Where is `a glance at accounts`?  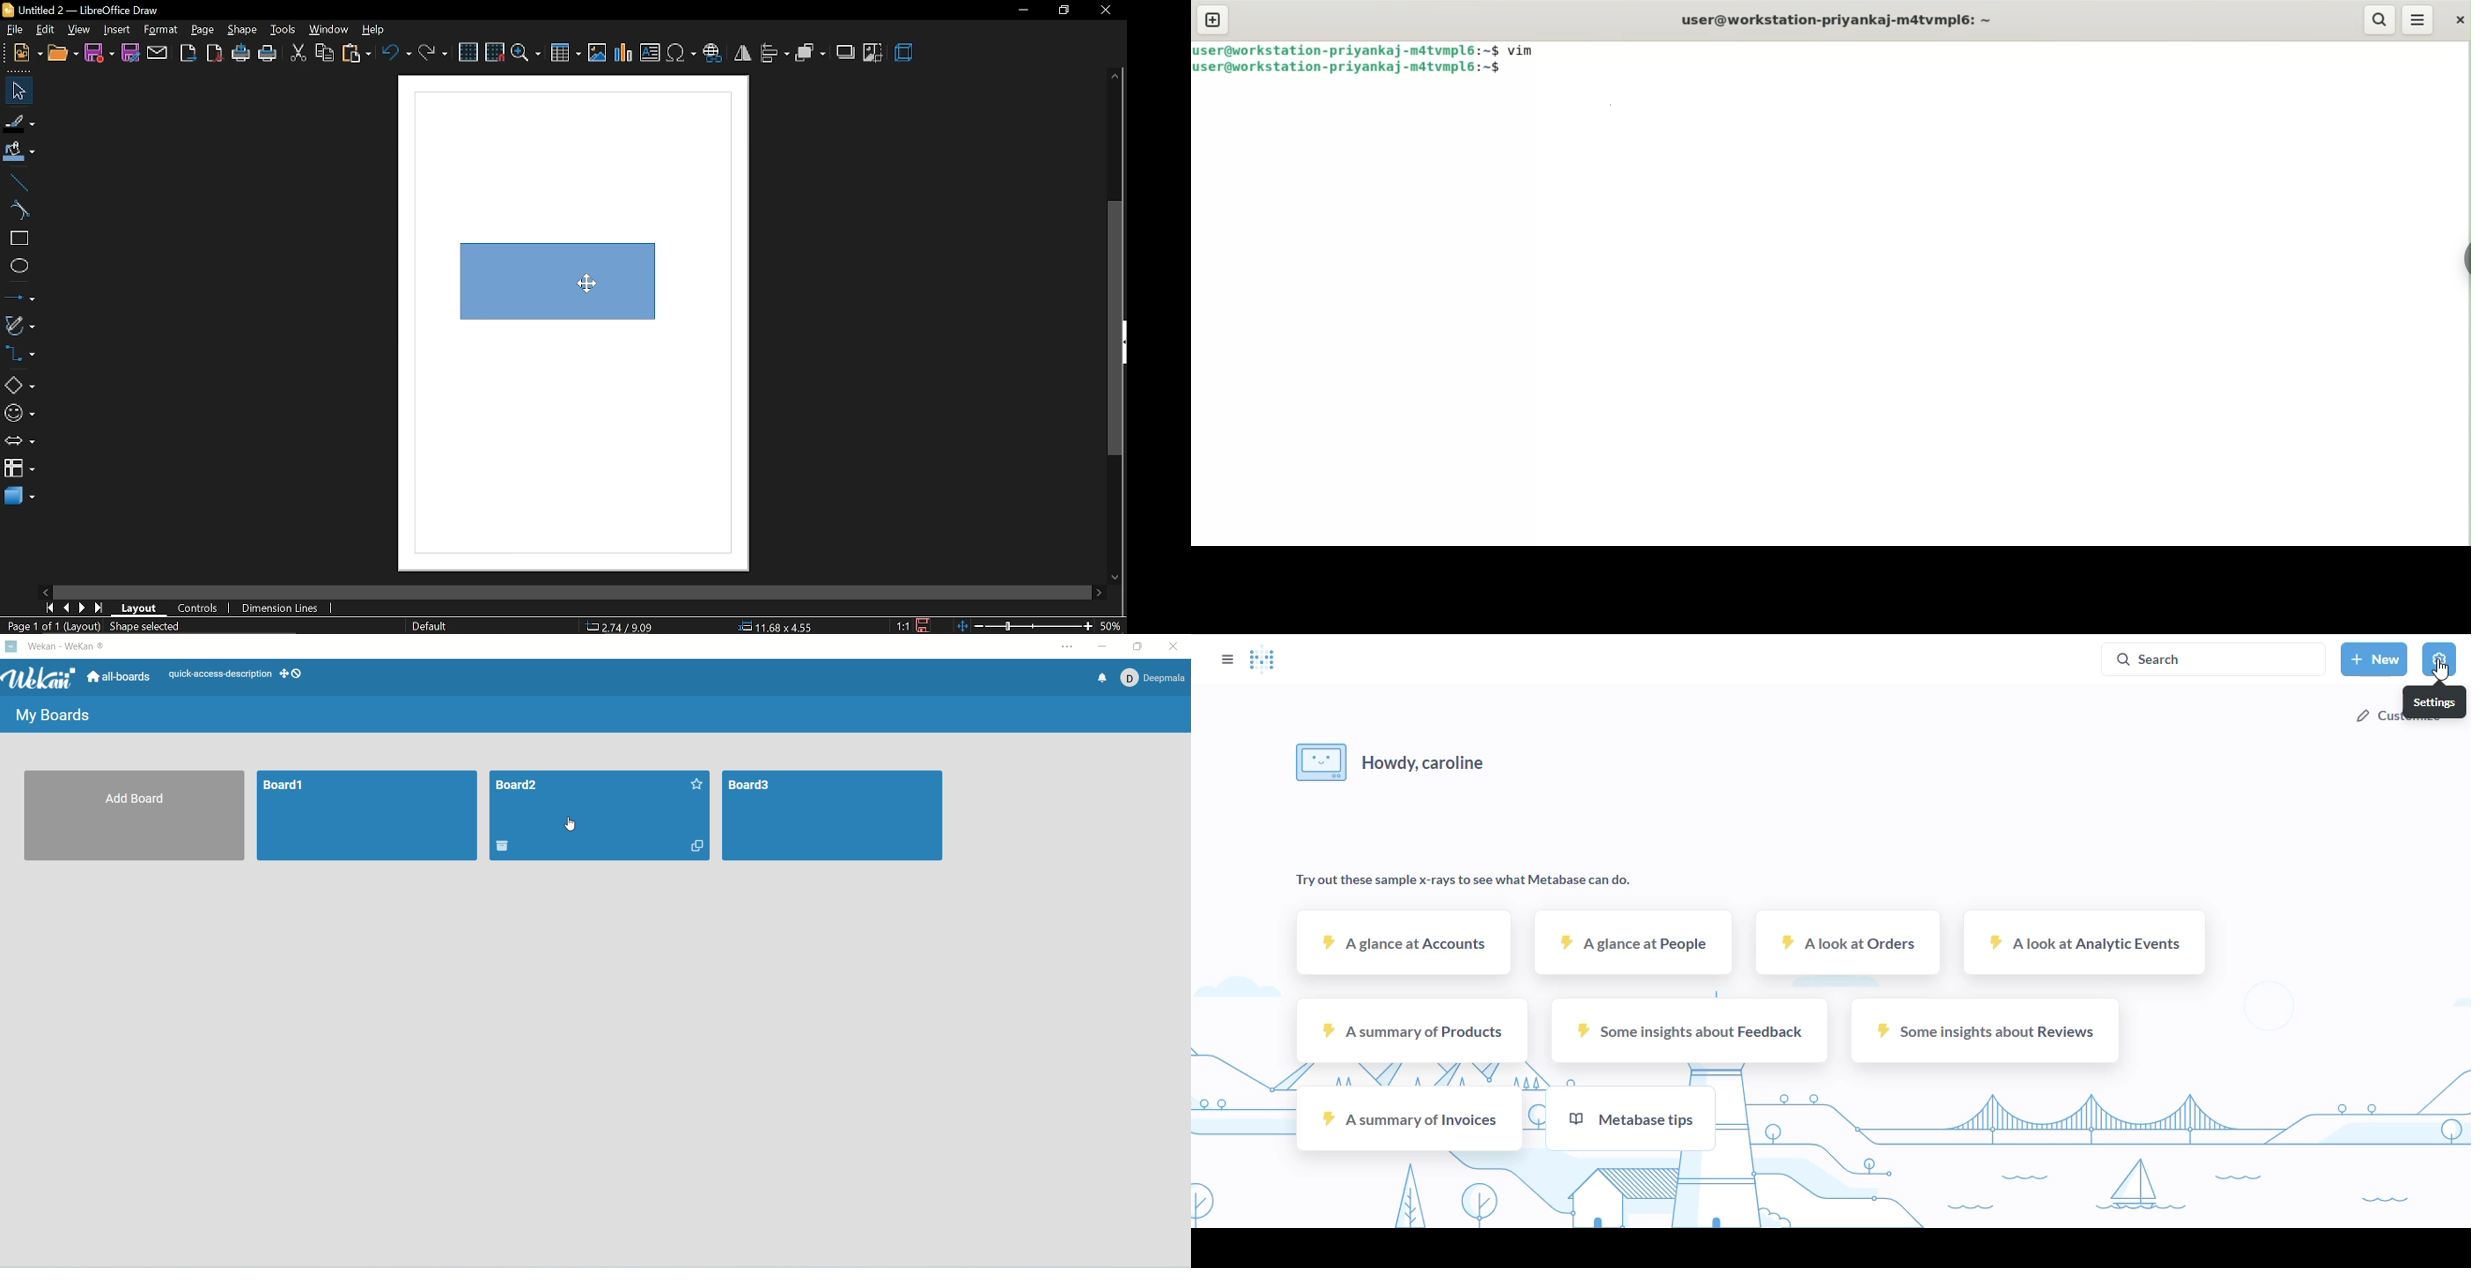 a glance at accounts is located at coordinates (1407, 943).